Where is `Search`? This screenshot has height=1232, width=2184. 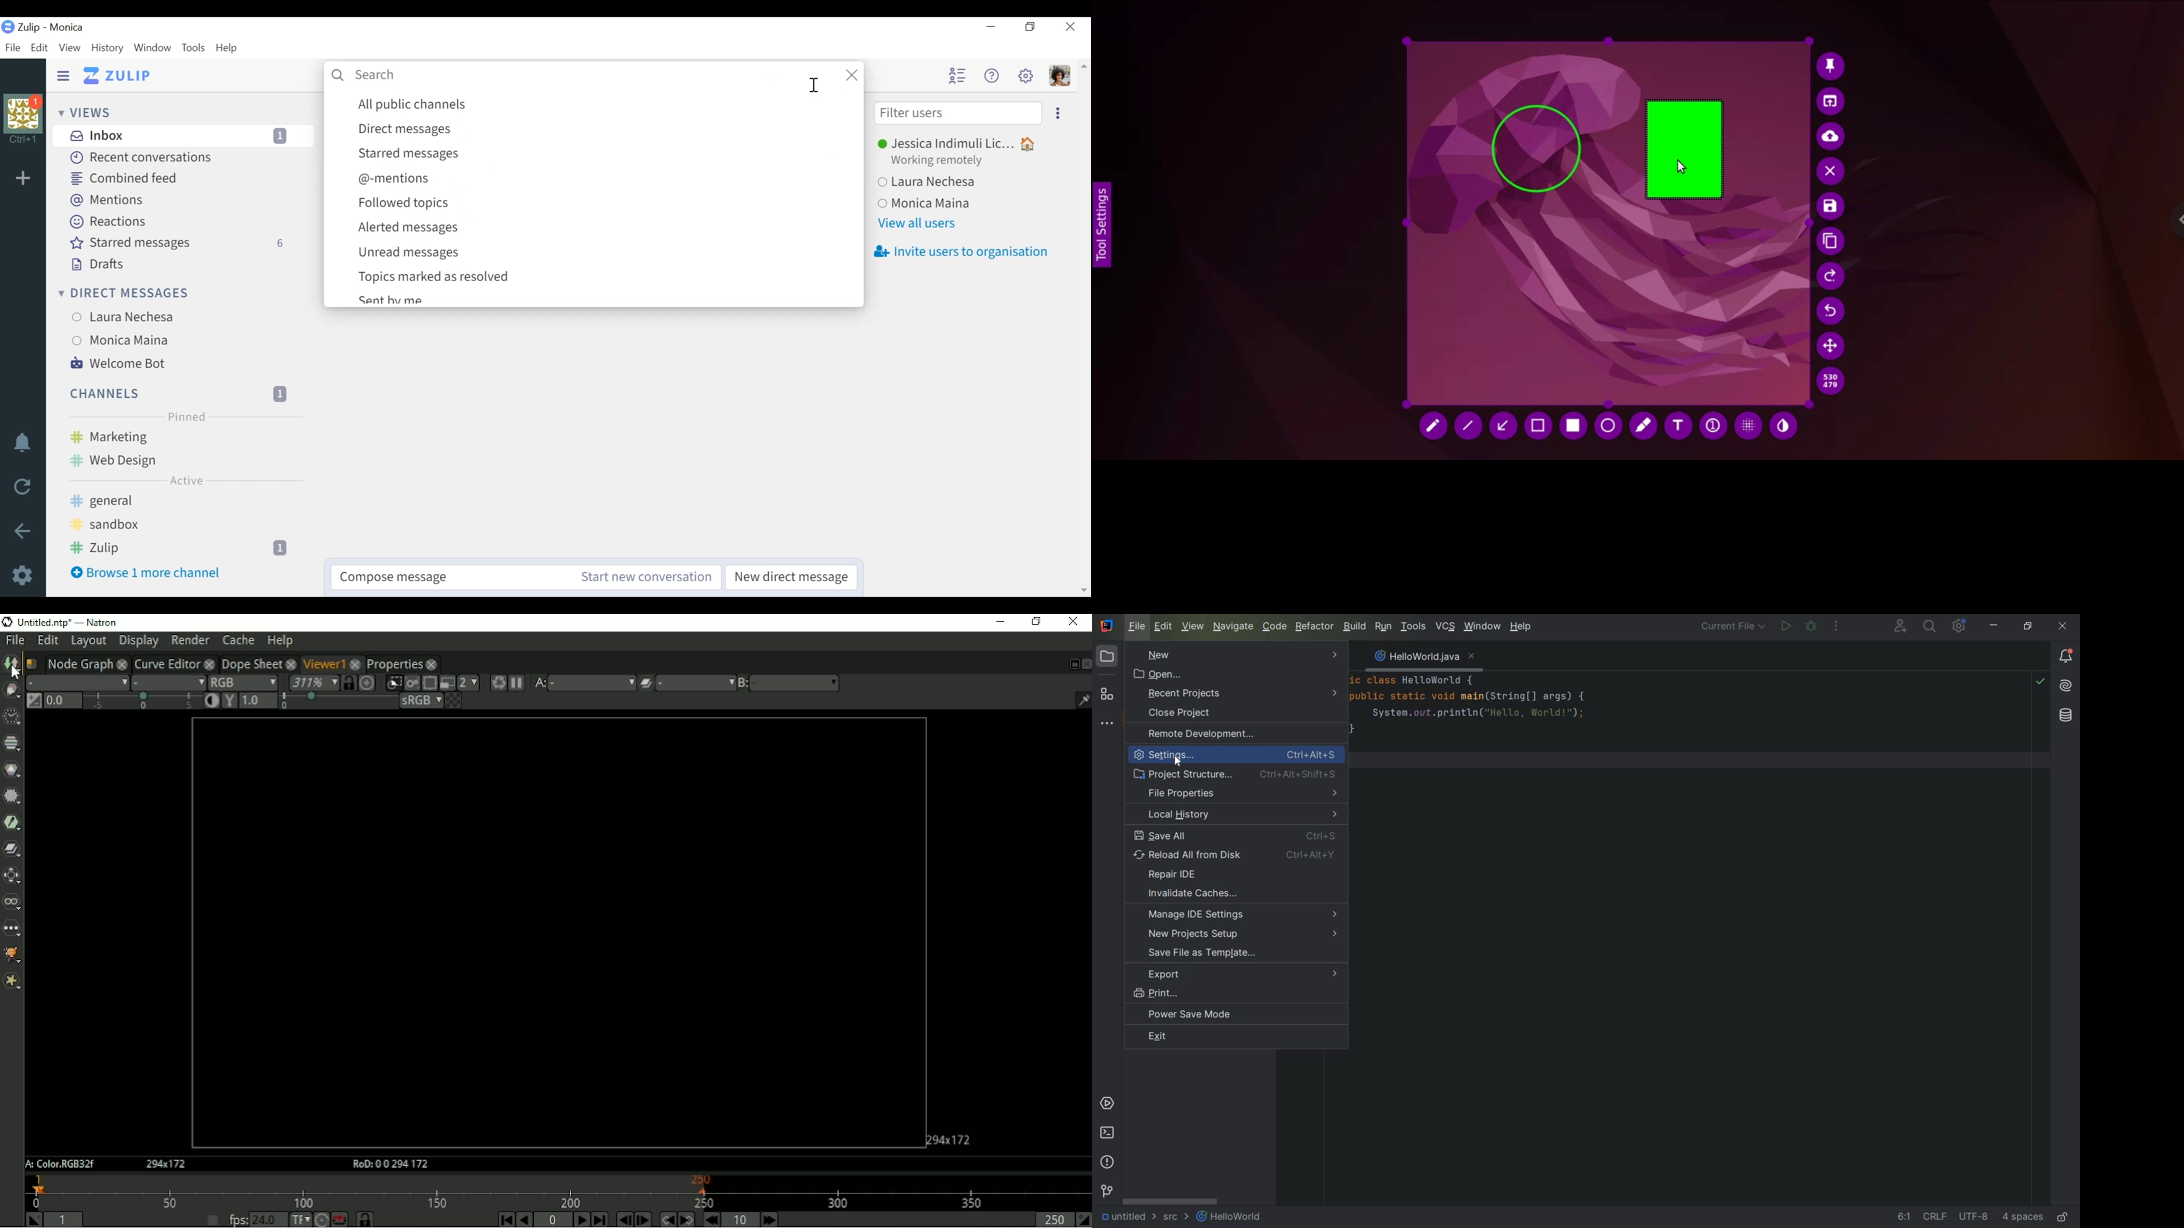
Search is located at coordinates (595, 75).